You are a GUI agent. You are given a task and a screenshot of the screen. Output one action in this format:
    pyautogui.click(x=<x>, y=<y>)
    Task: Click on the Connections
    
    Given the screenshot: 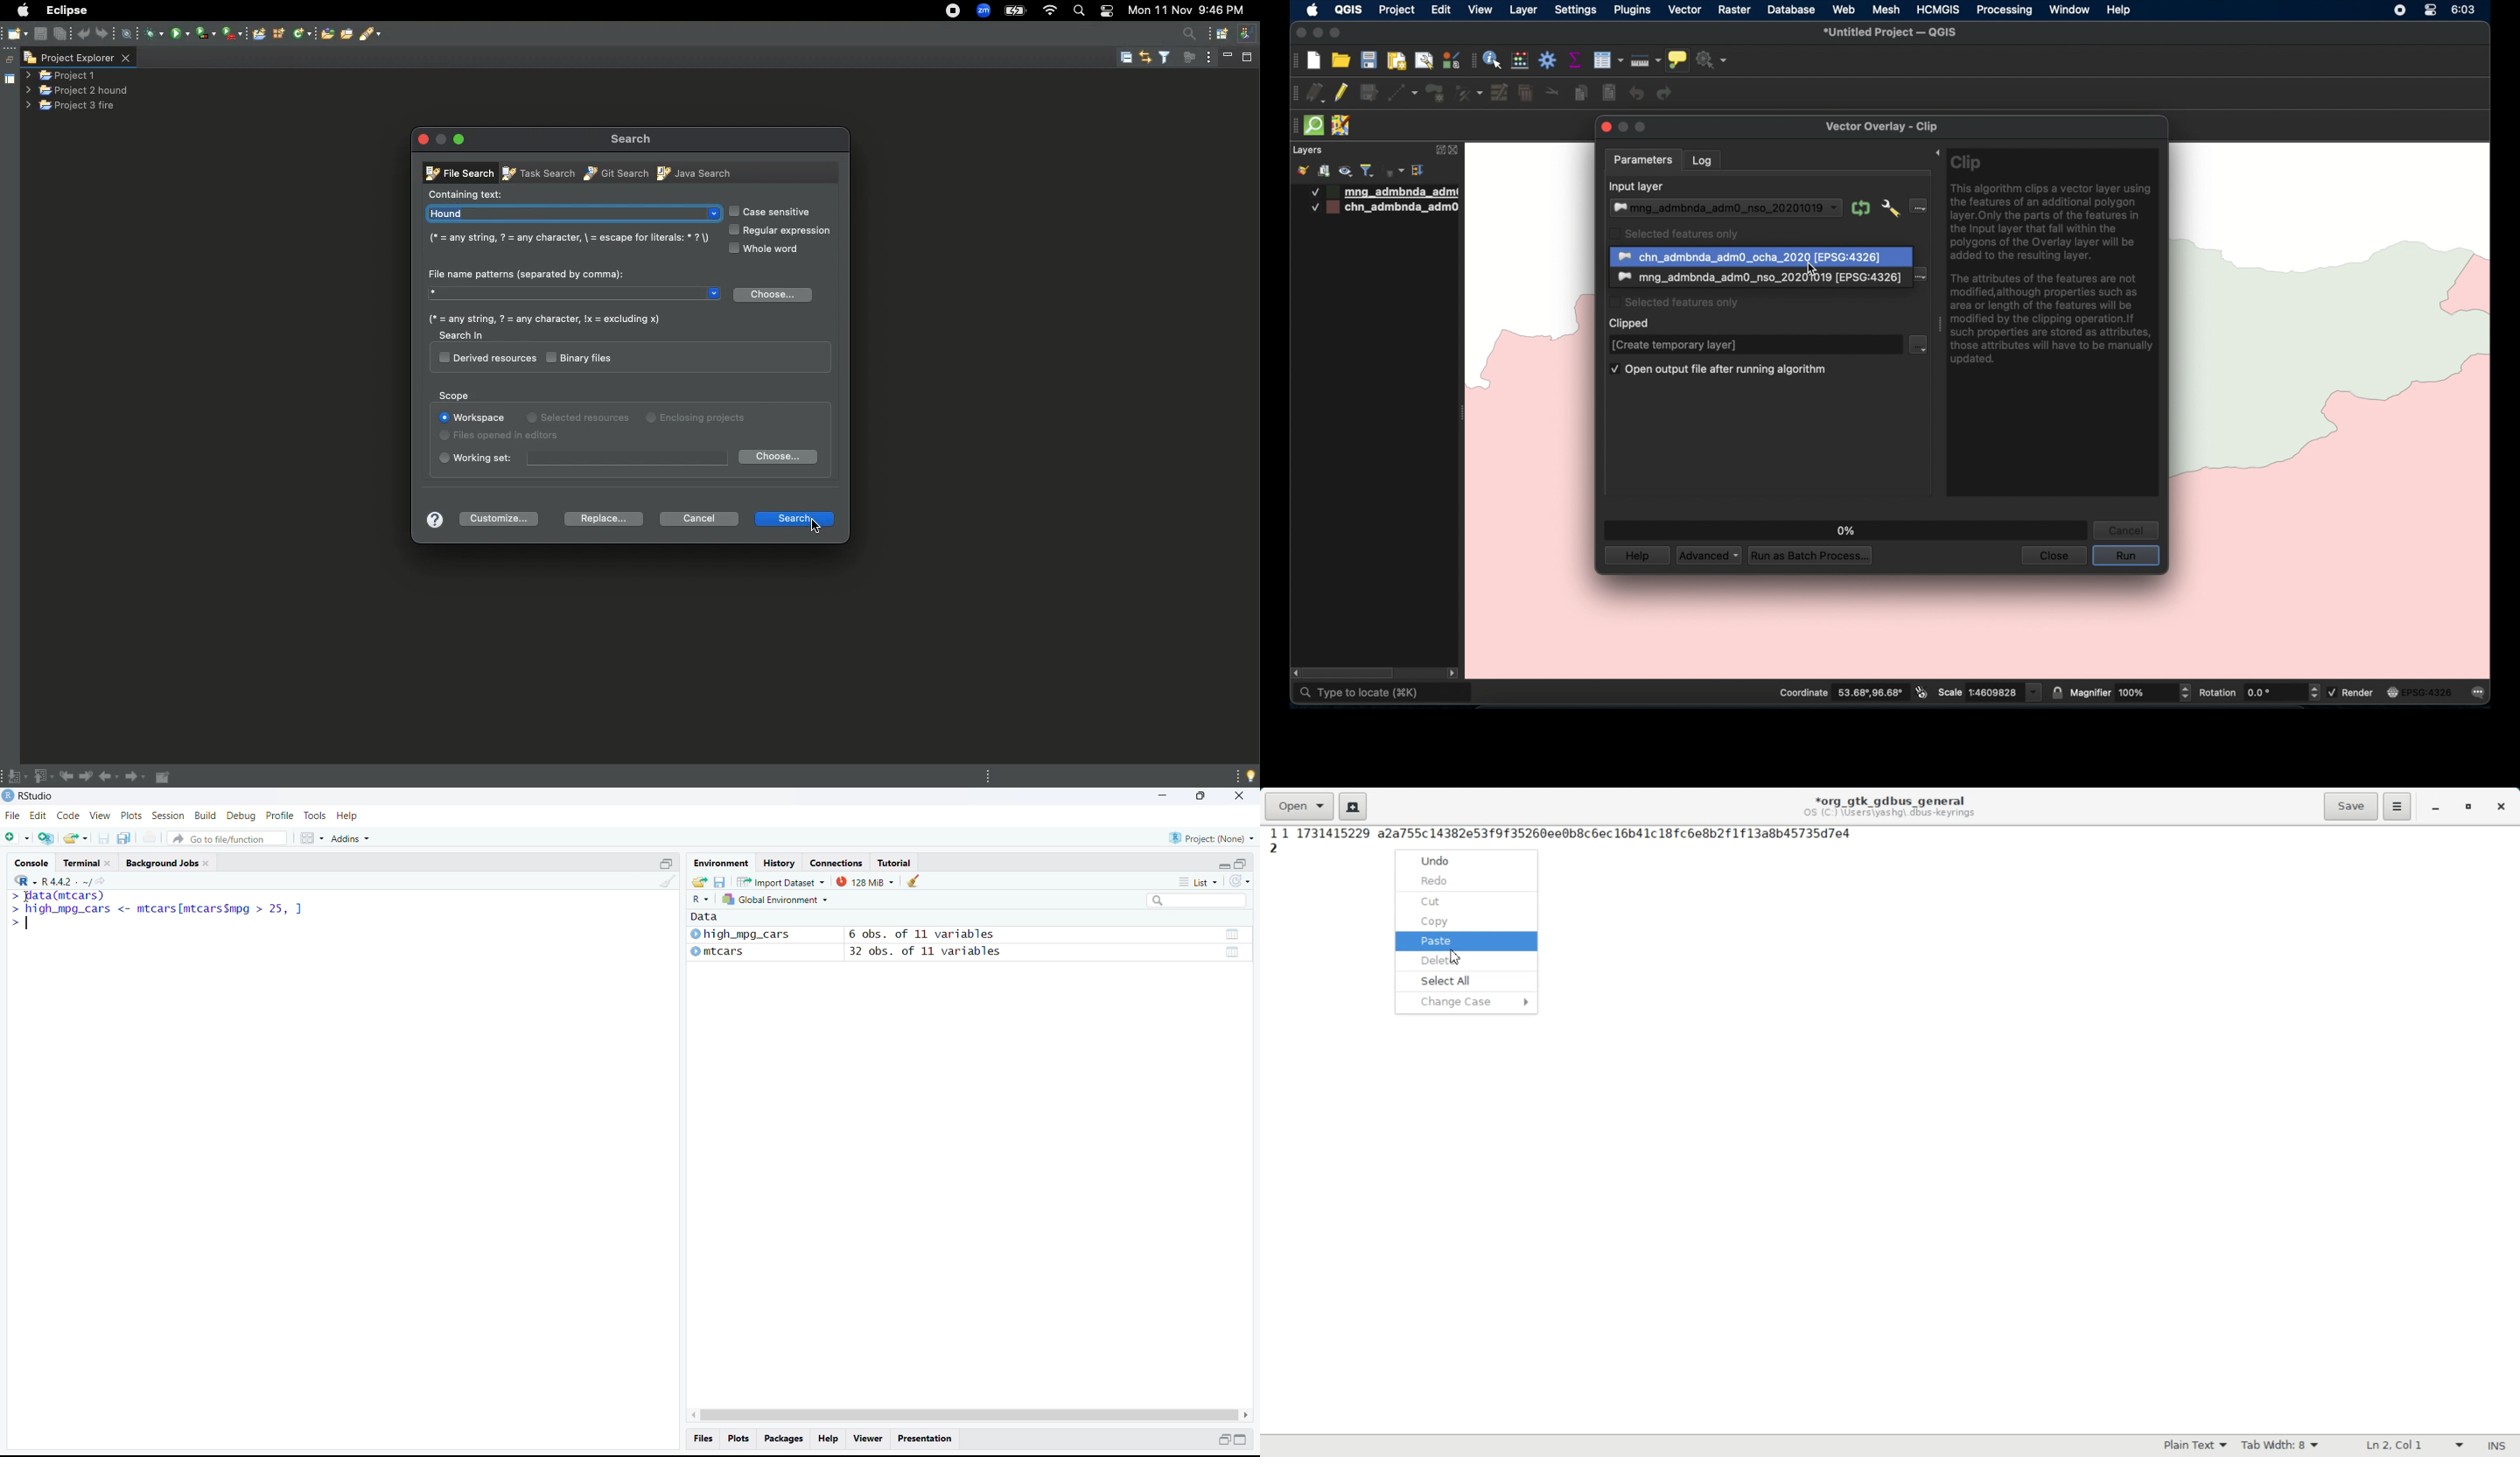 What is the action you would take?
    pyautogui.click(x=837, y=862)
    